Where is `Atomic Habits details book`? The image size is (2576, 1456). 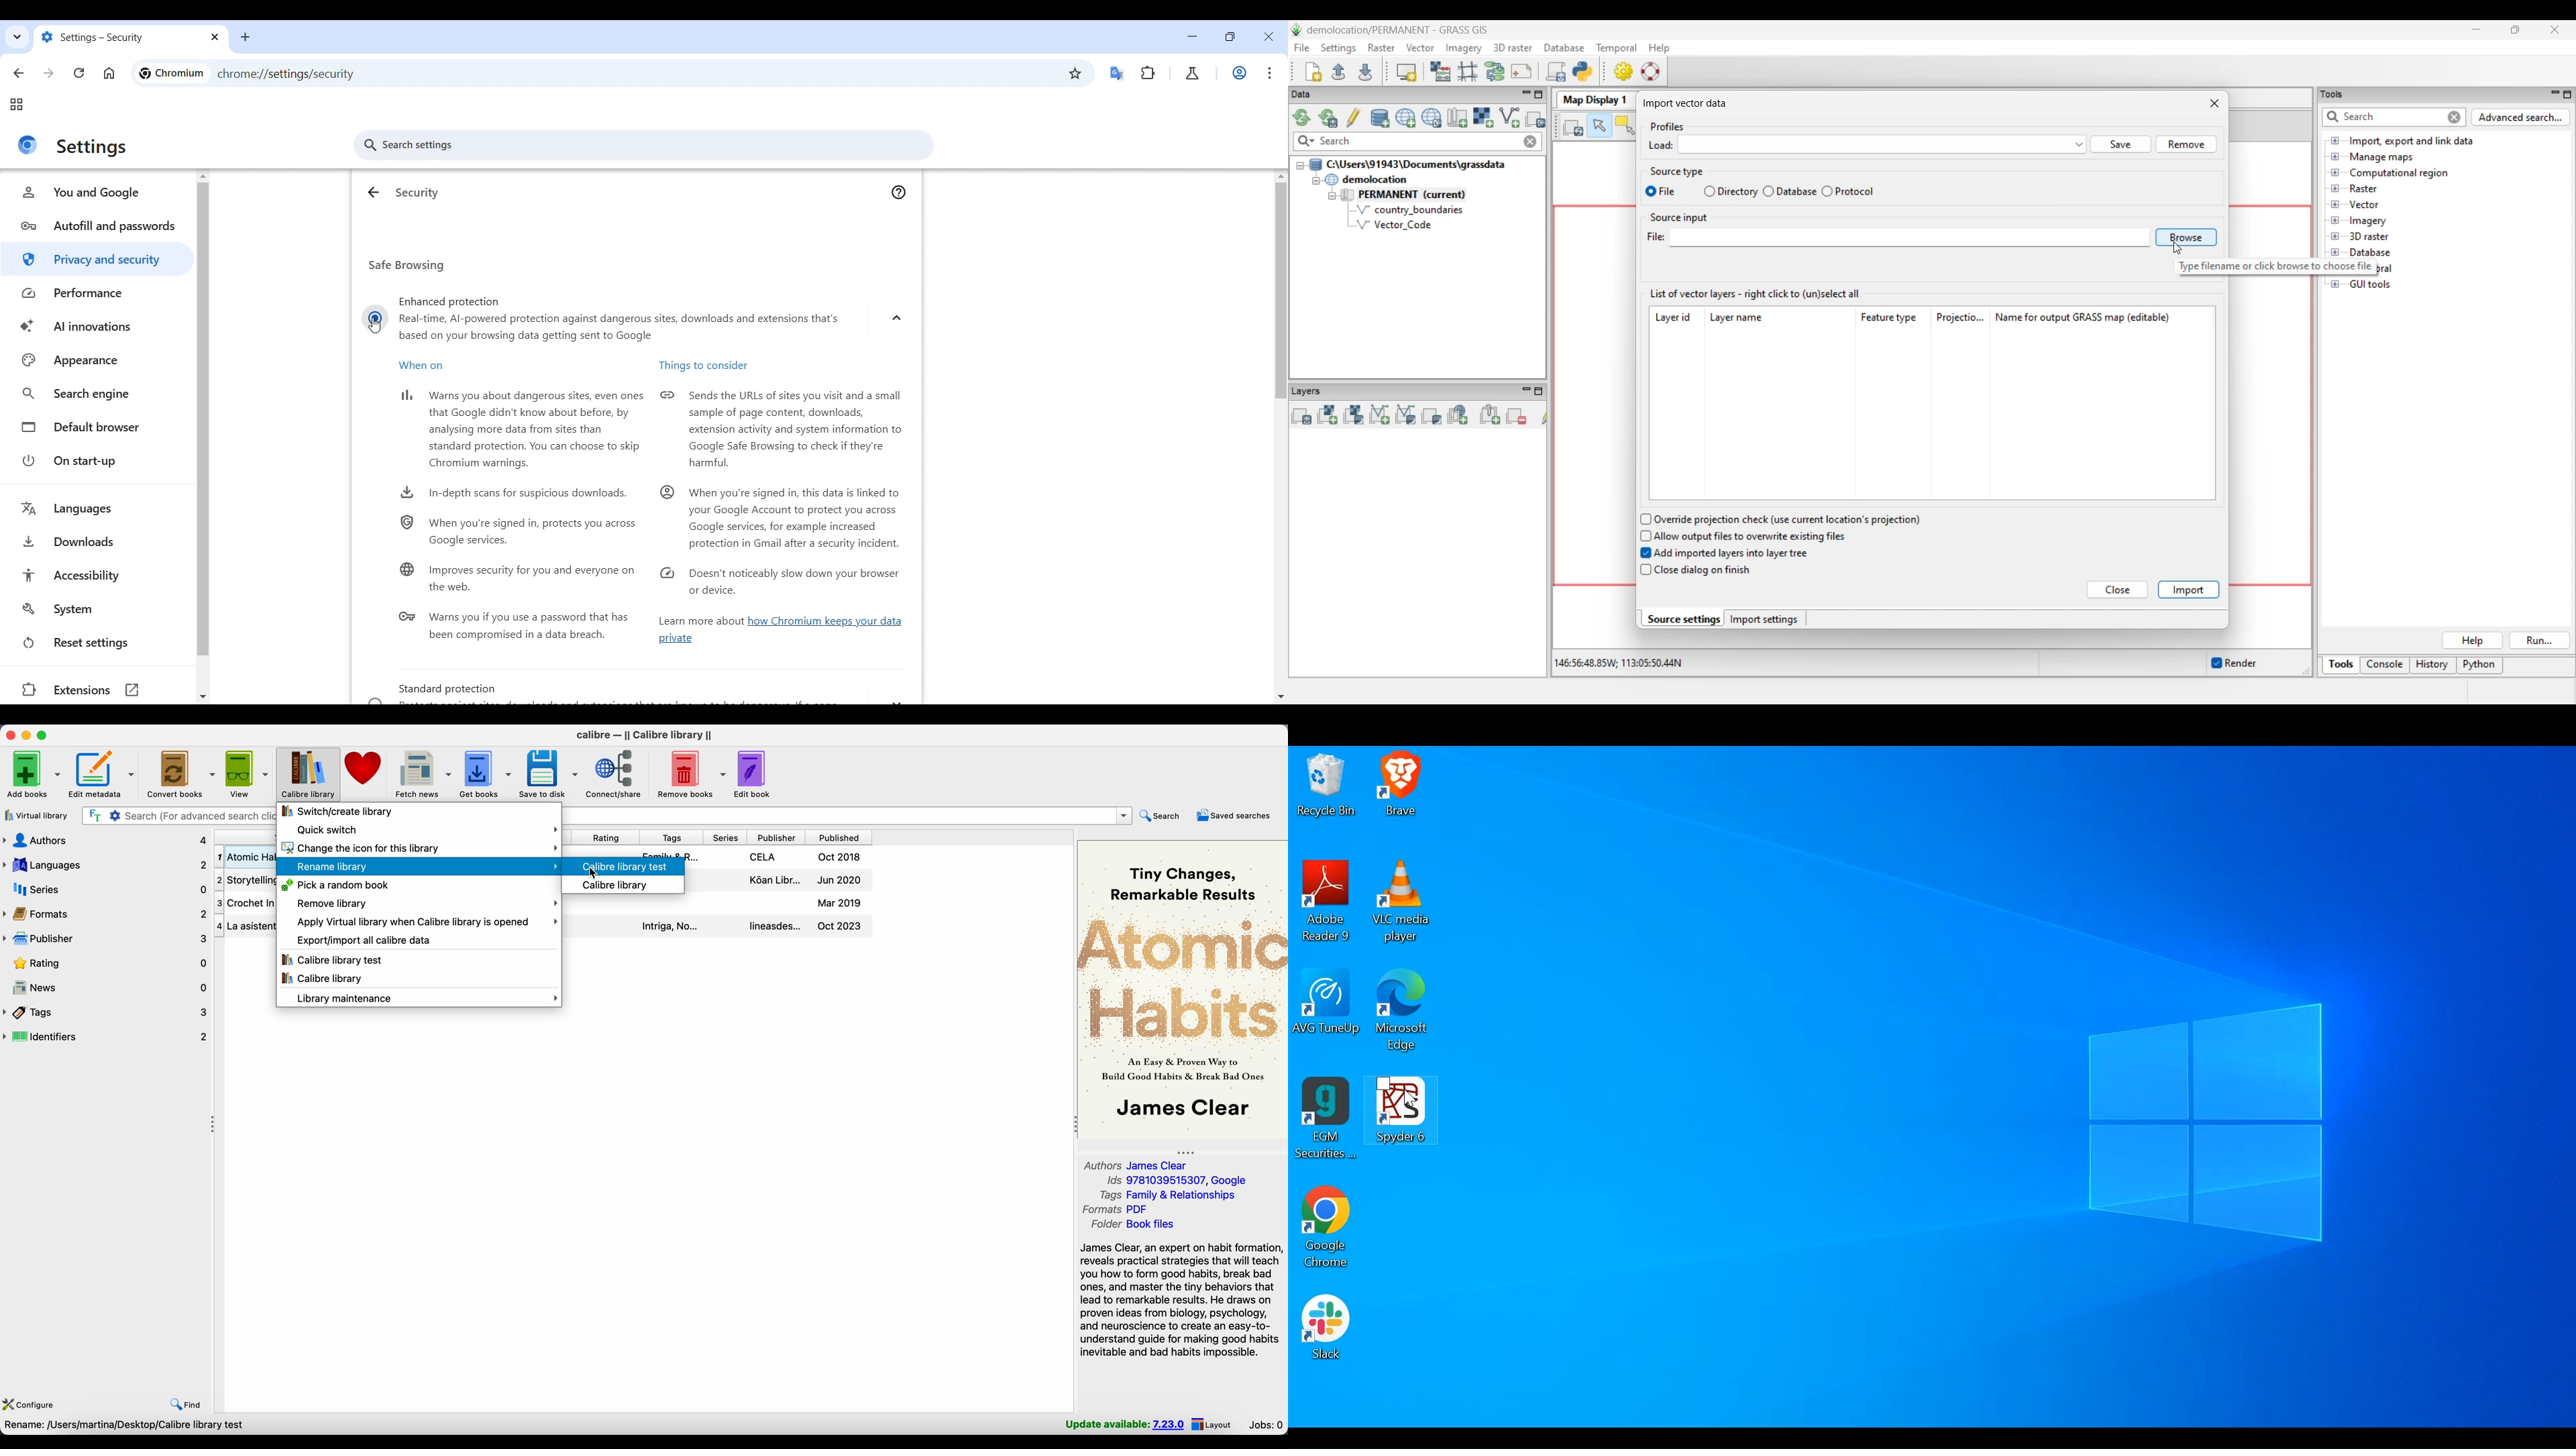 Atomic Habits details book is located at coordinates (718, 852).